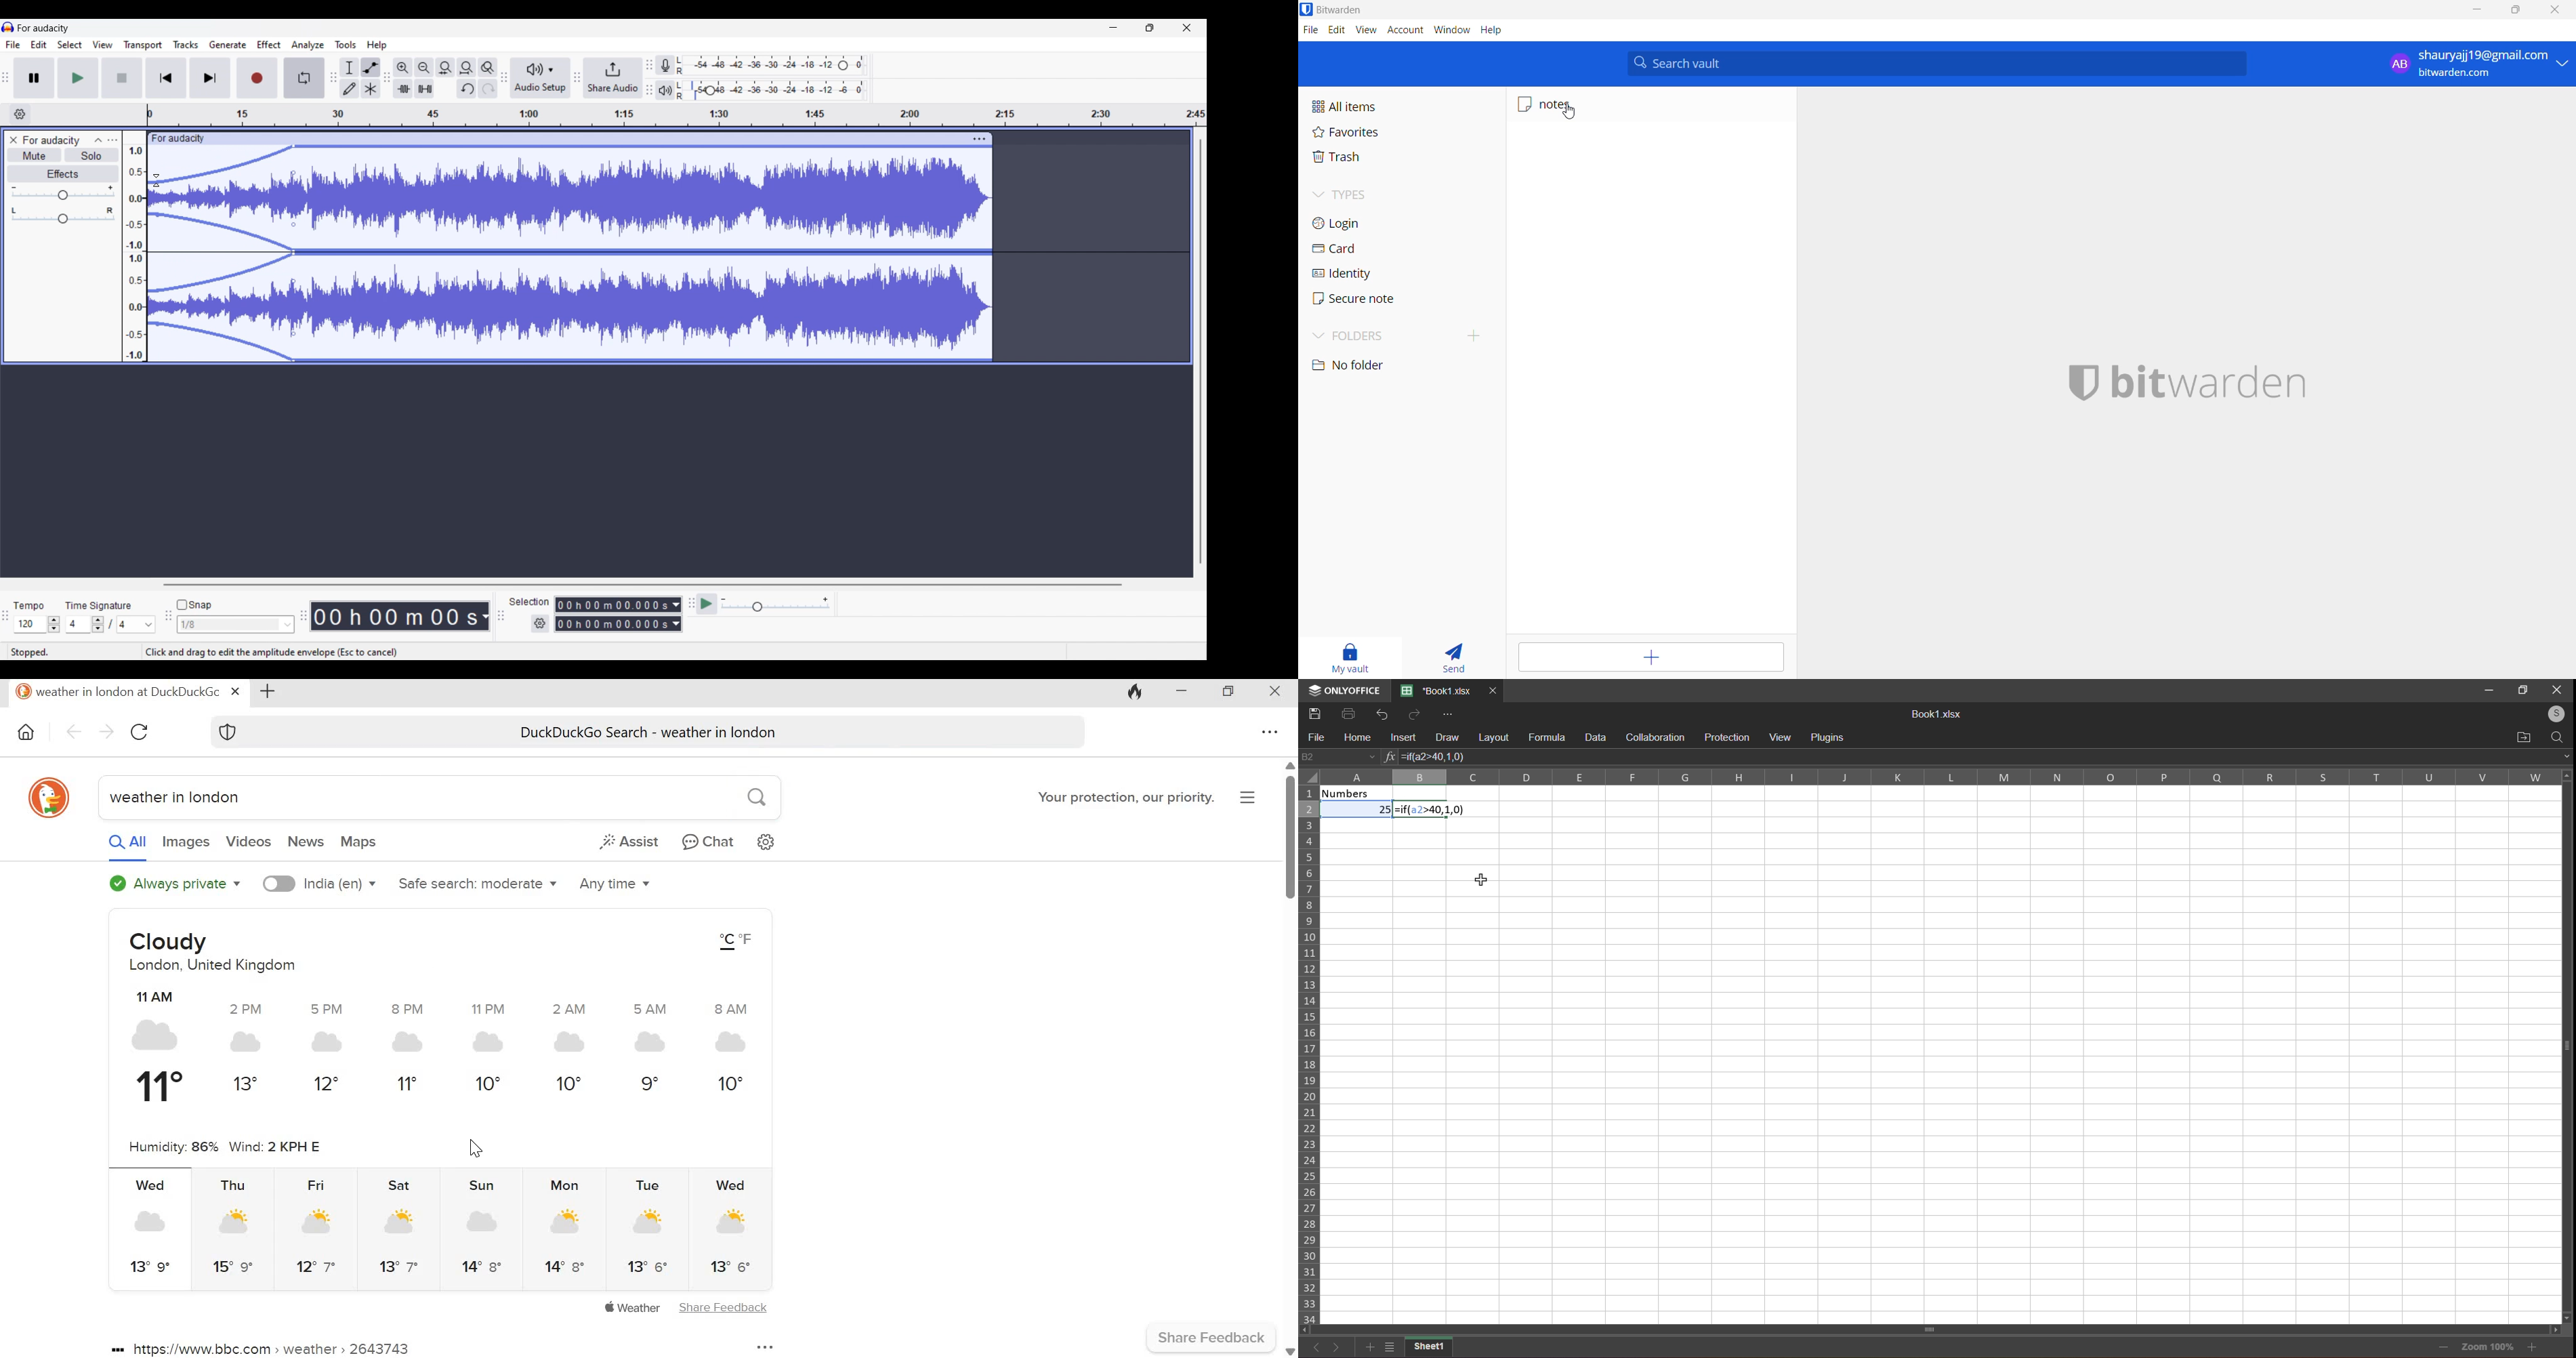 This screenshot has height=1372, width=2576. What do you see at coordinates (488, 1042) in the screenshot?
I see `Indicates cloudy` at bounding box center [488, 1042].